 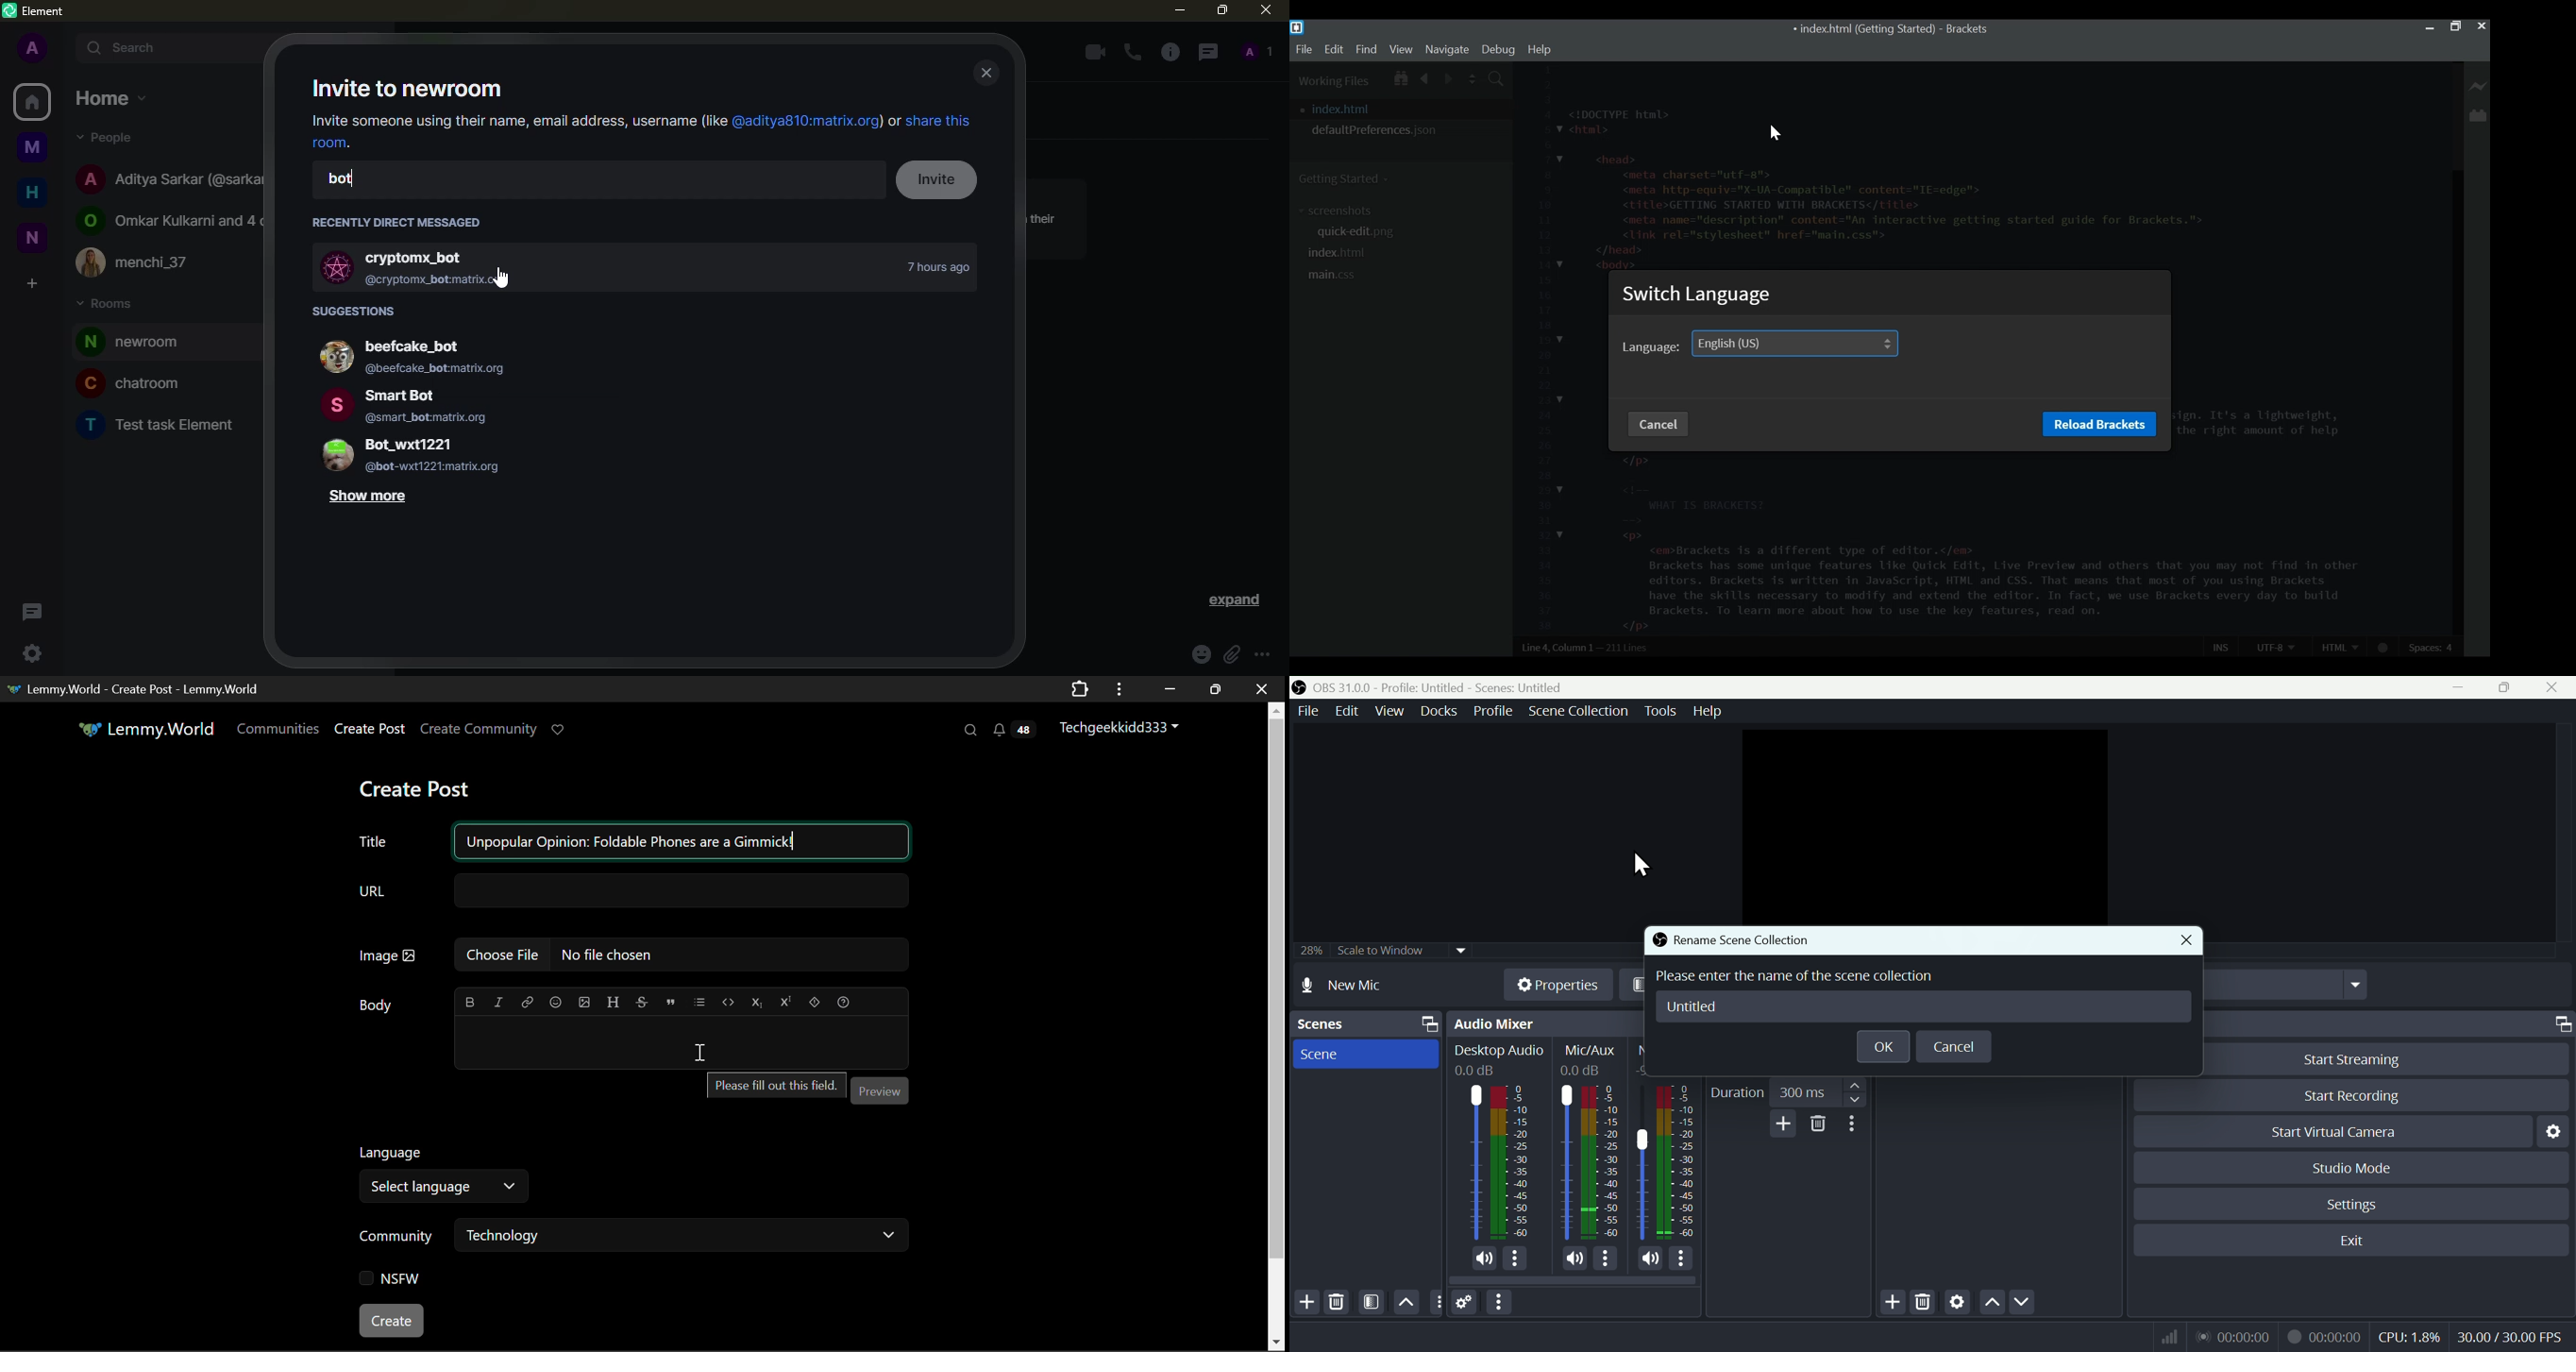 What do you see at coordinates (1468, 1301) in the screenshot?
I see `Settings` at bounding box center [1468, 1301].